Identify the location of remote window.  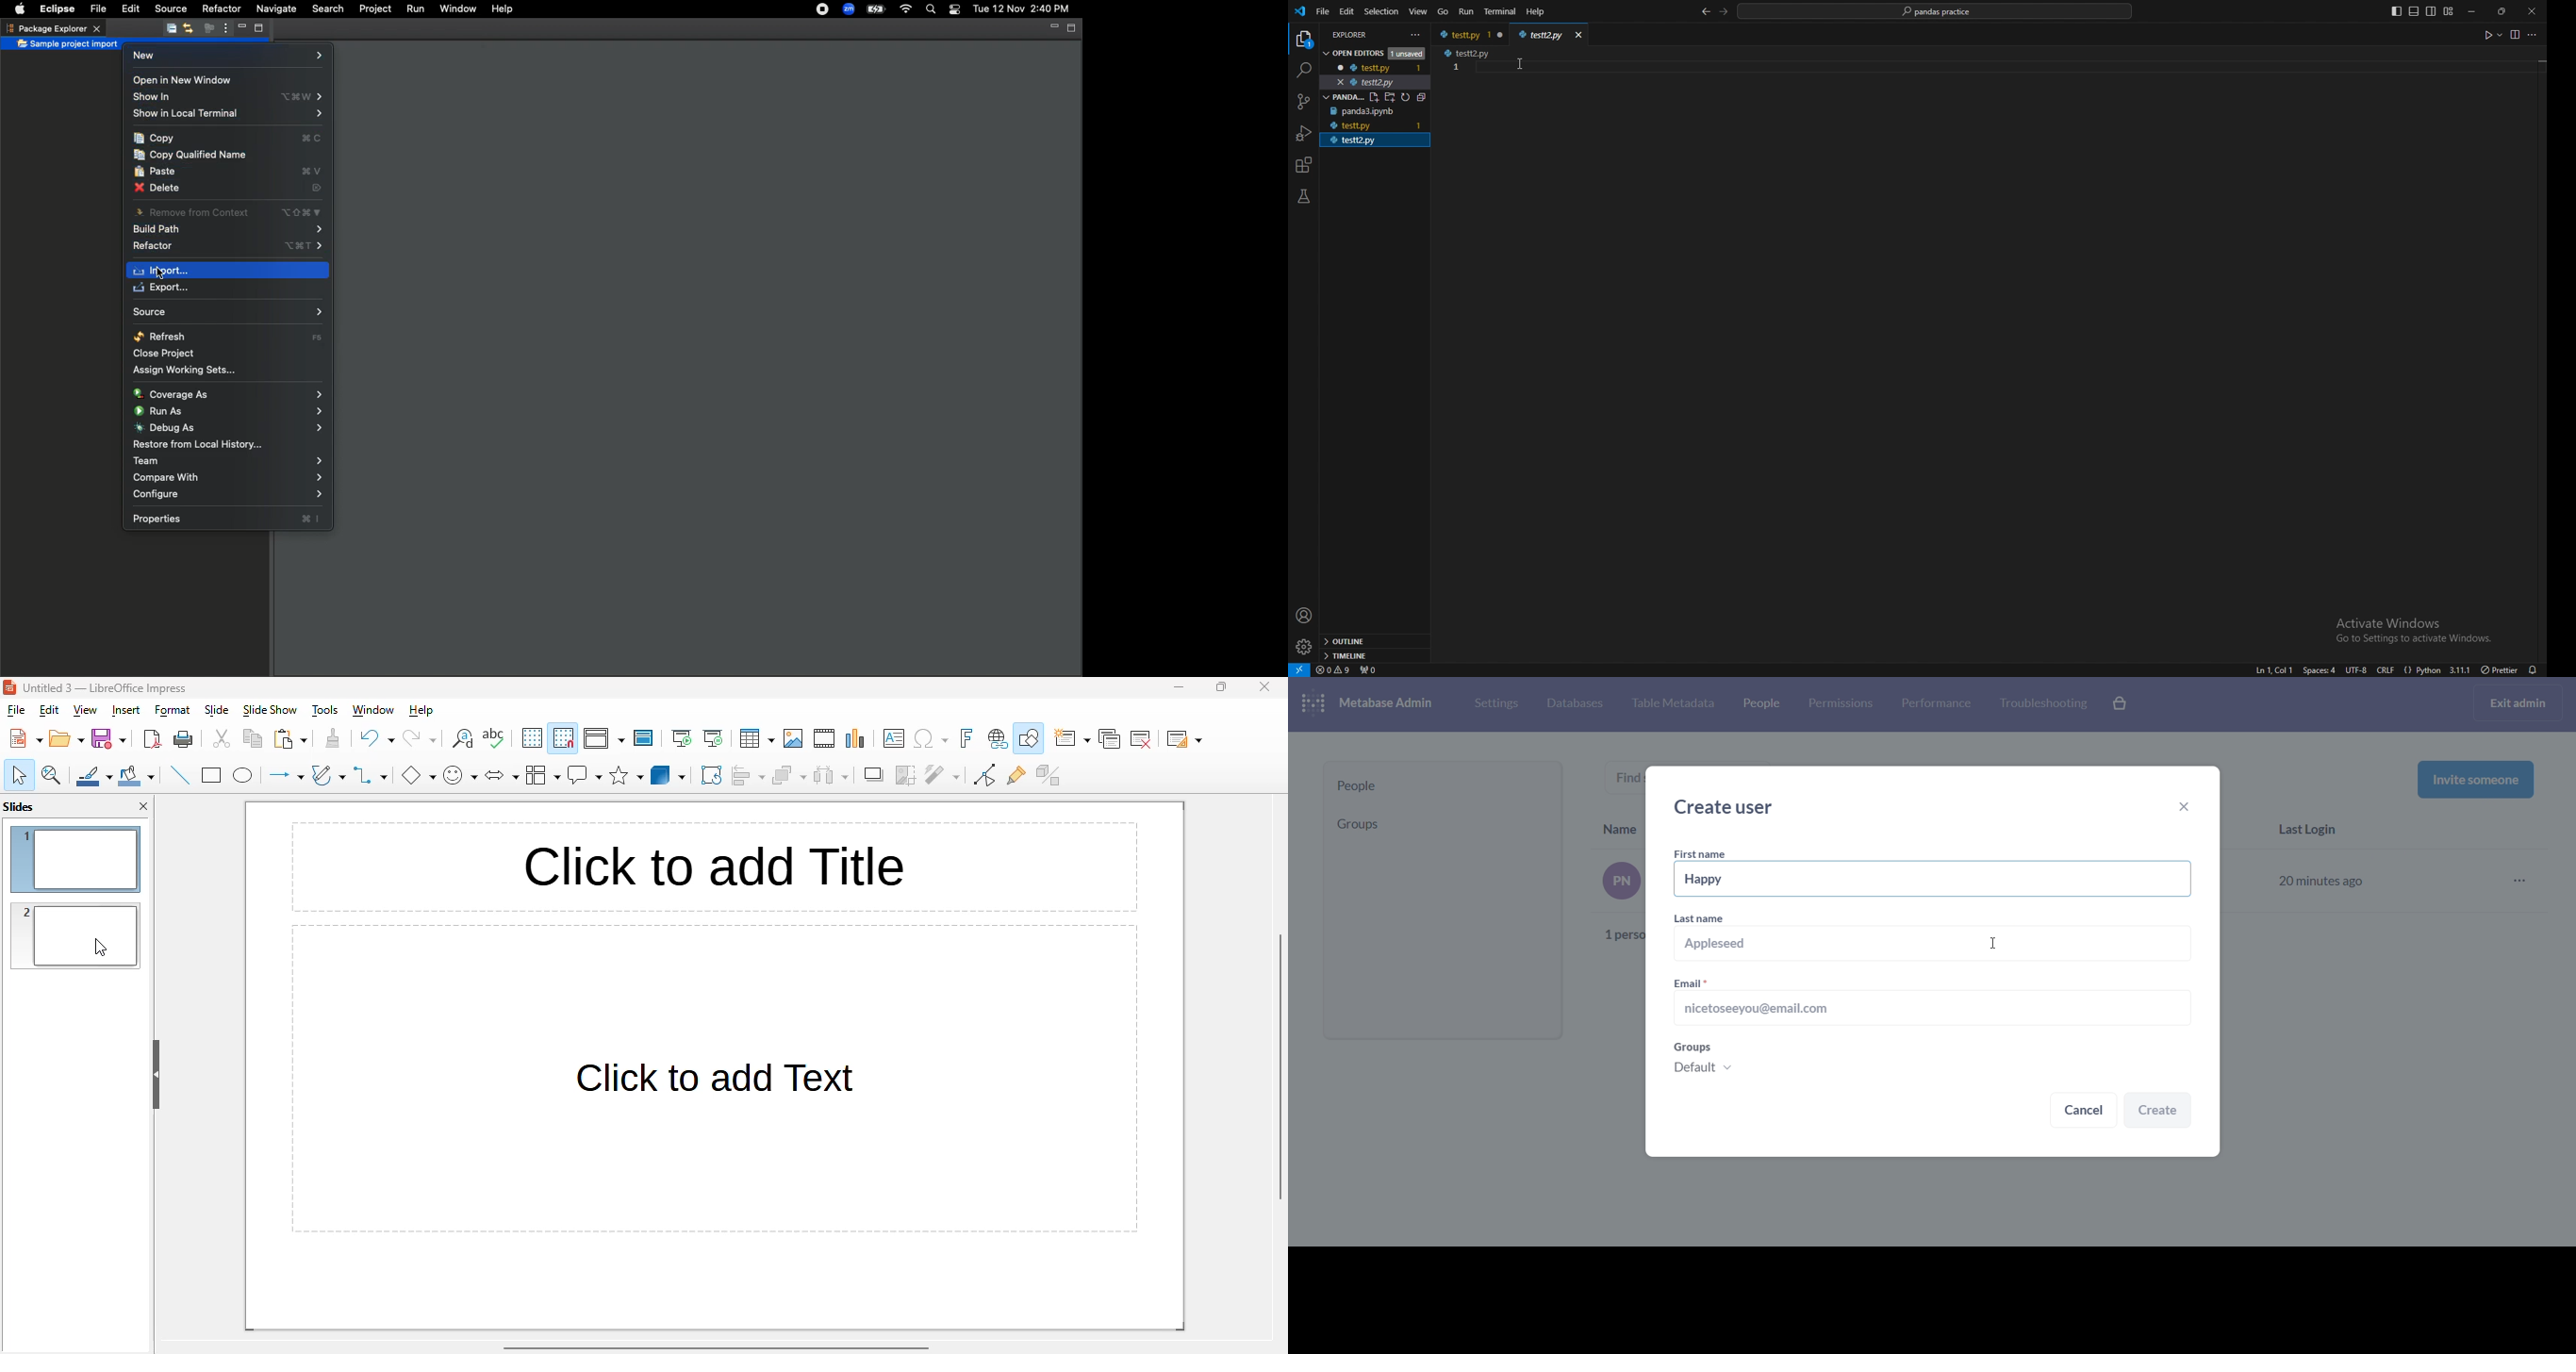
(1299, 669).